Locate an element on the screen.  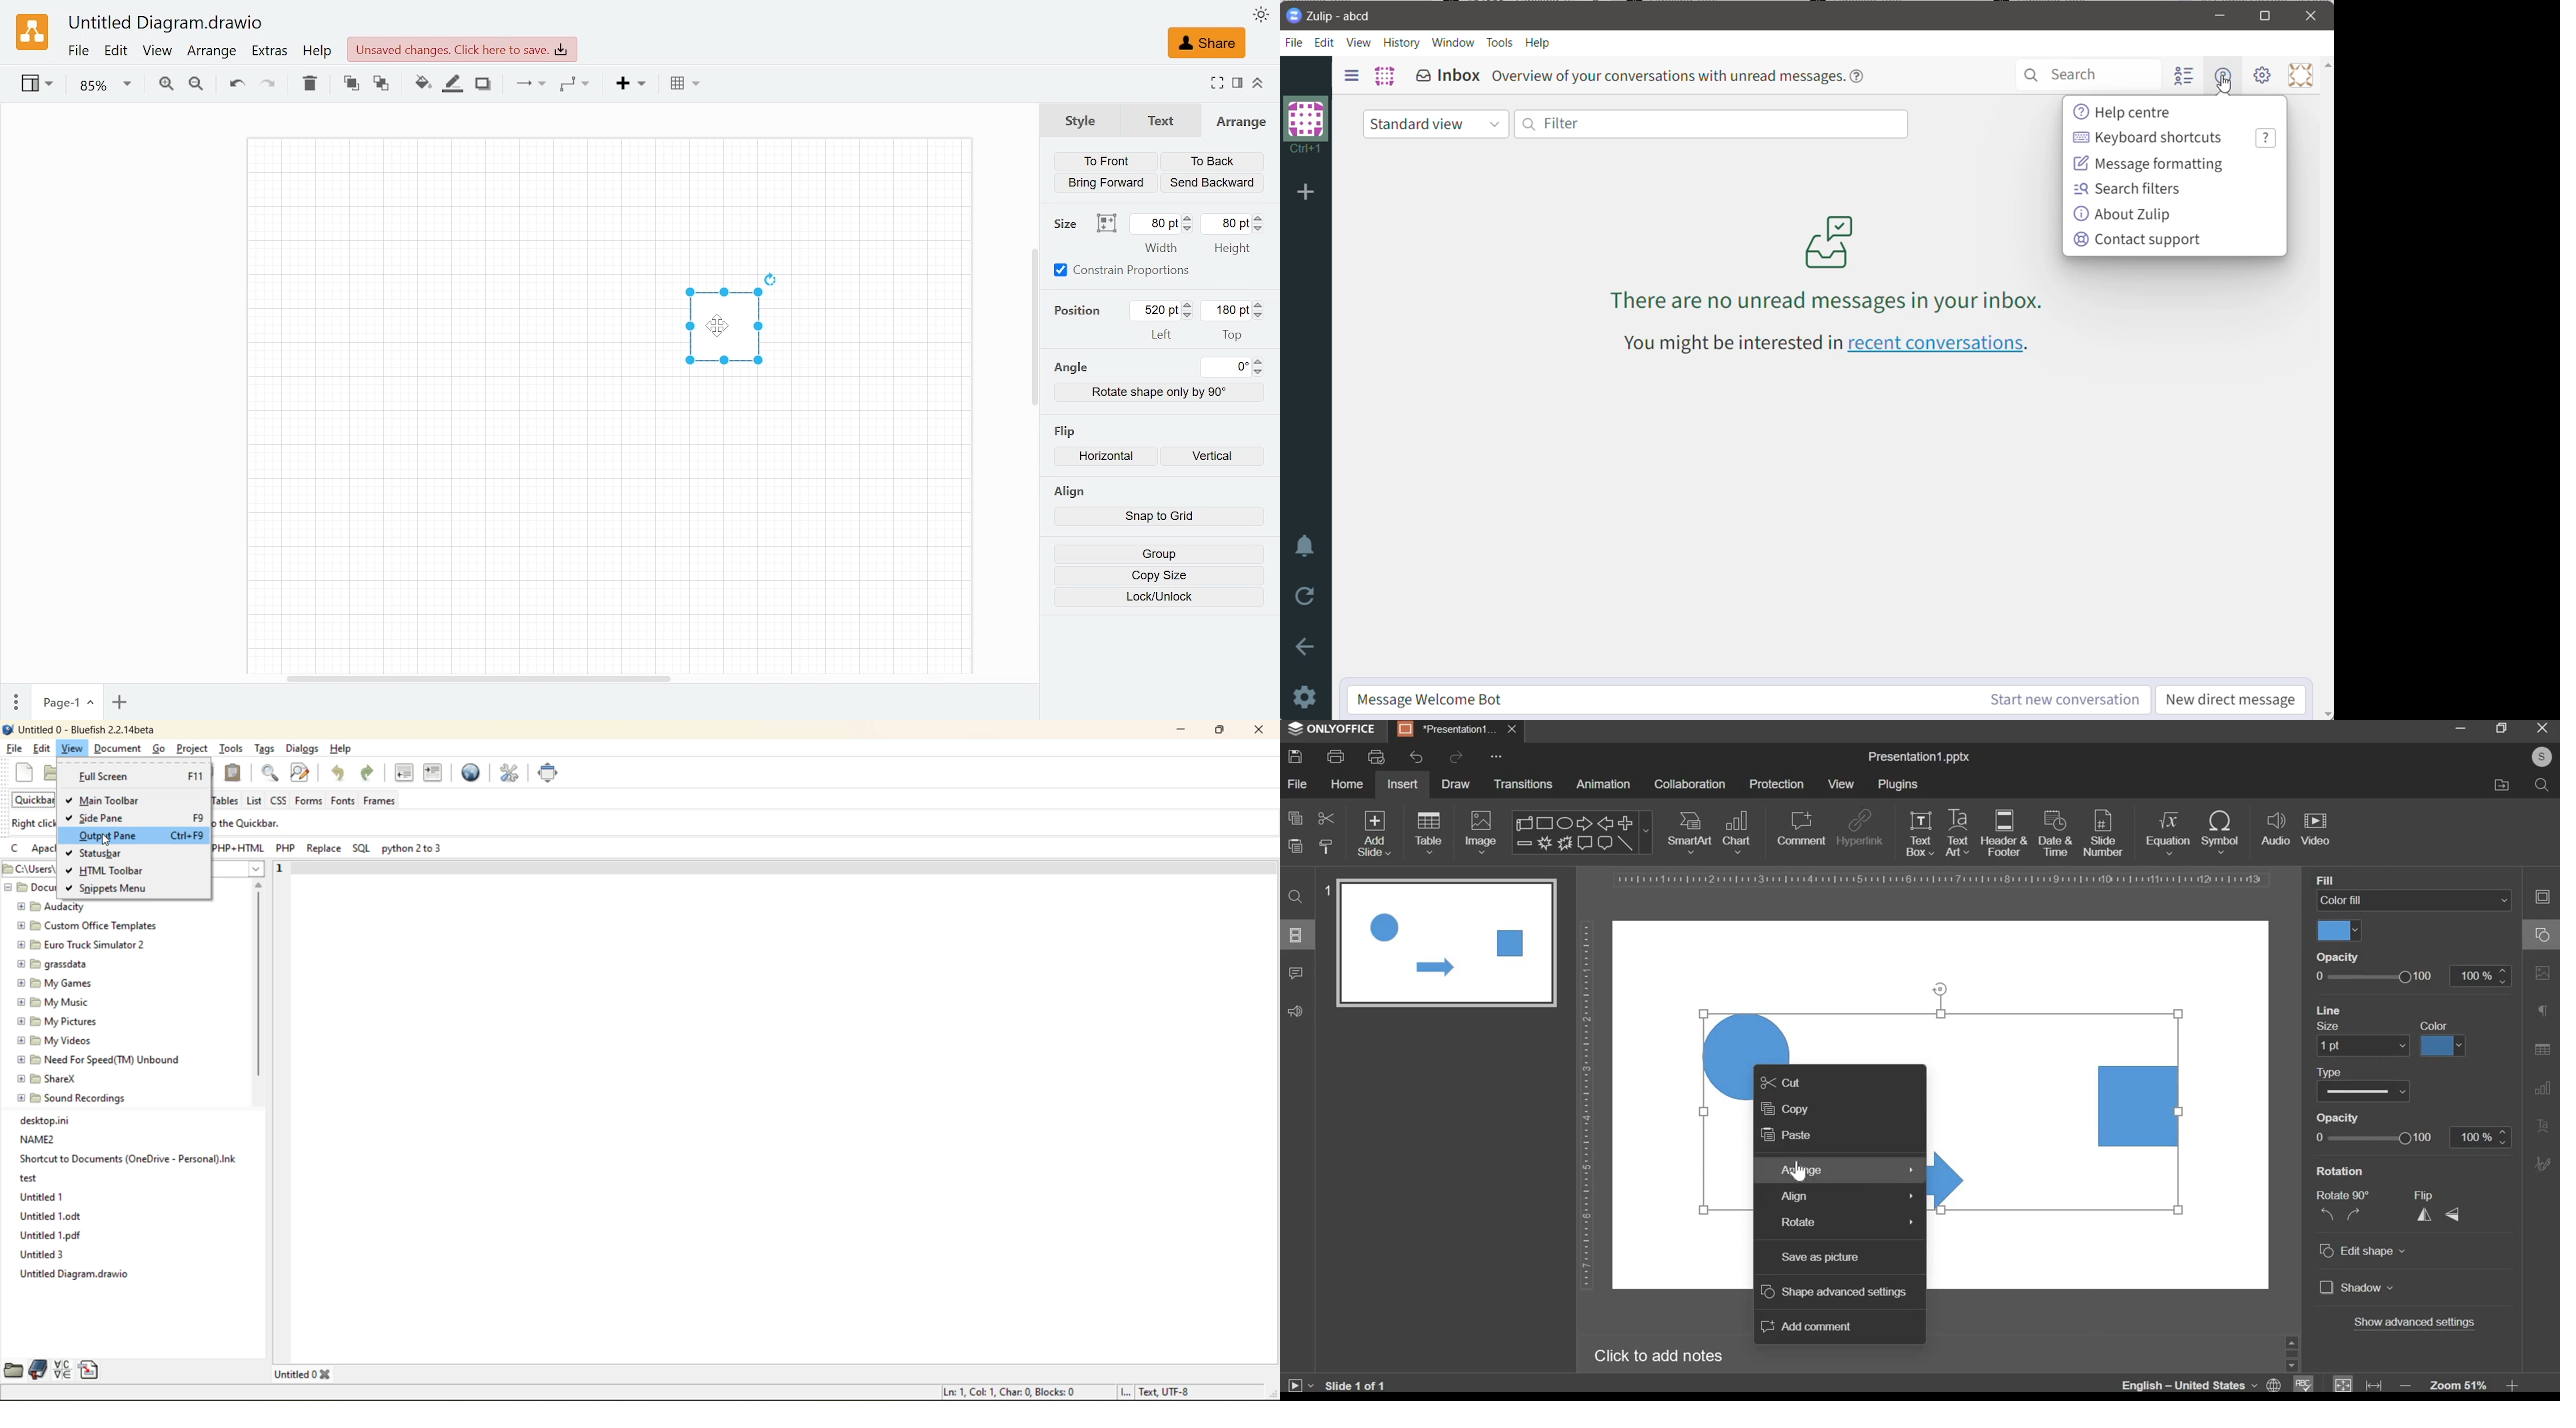
Fullscreen is located at coordinates (1216, 85).